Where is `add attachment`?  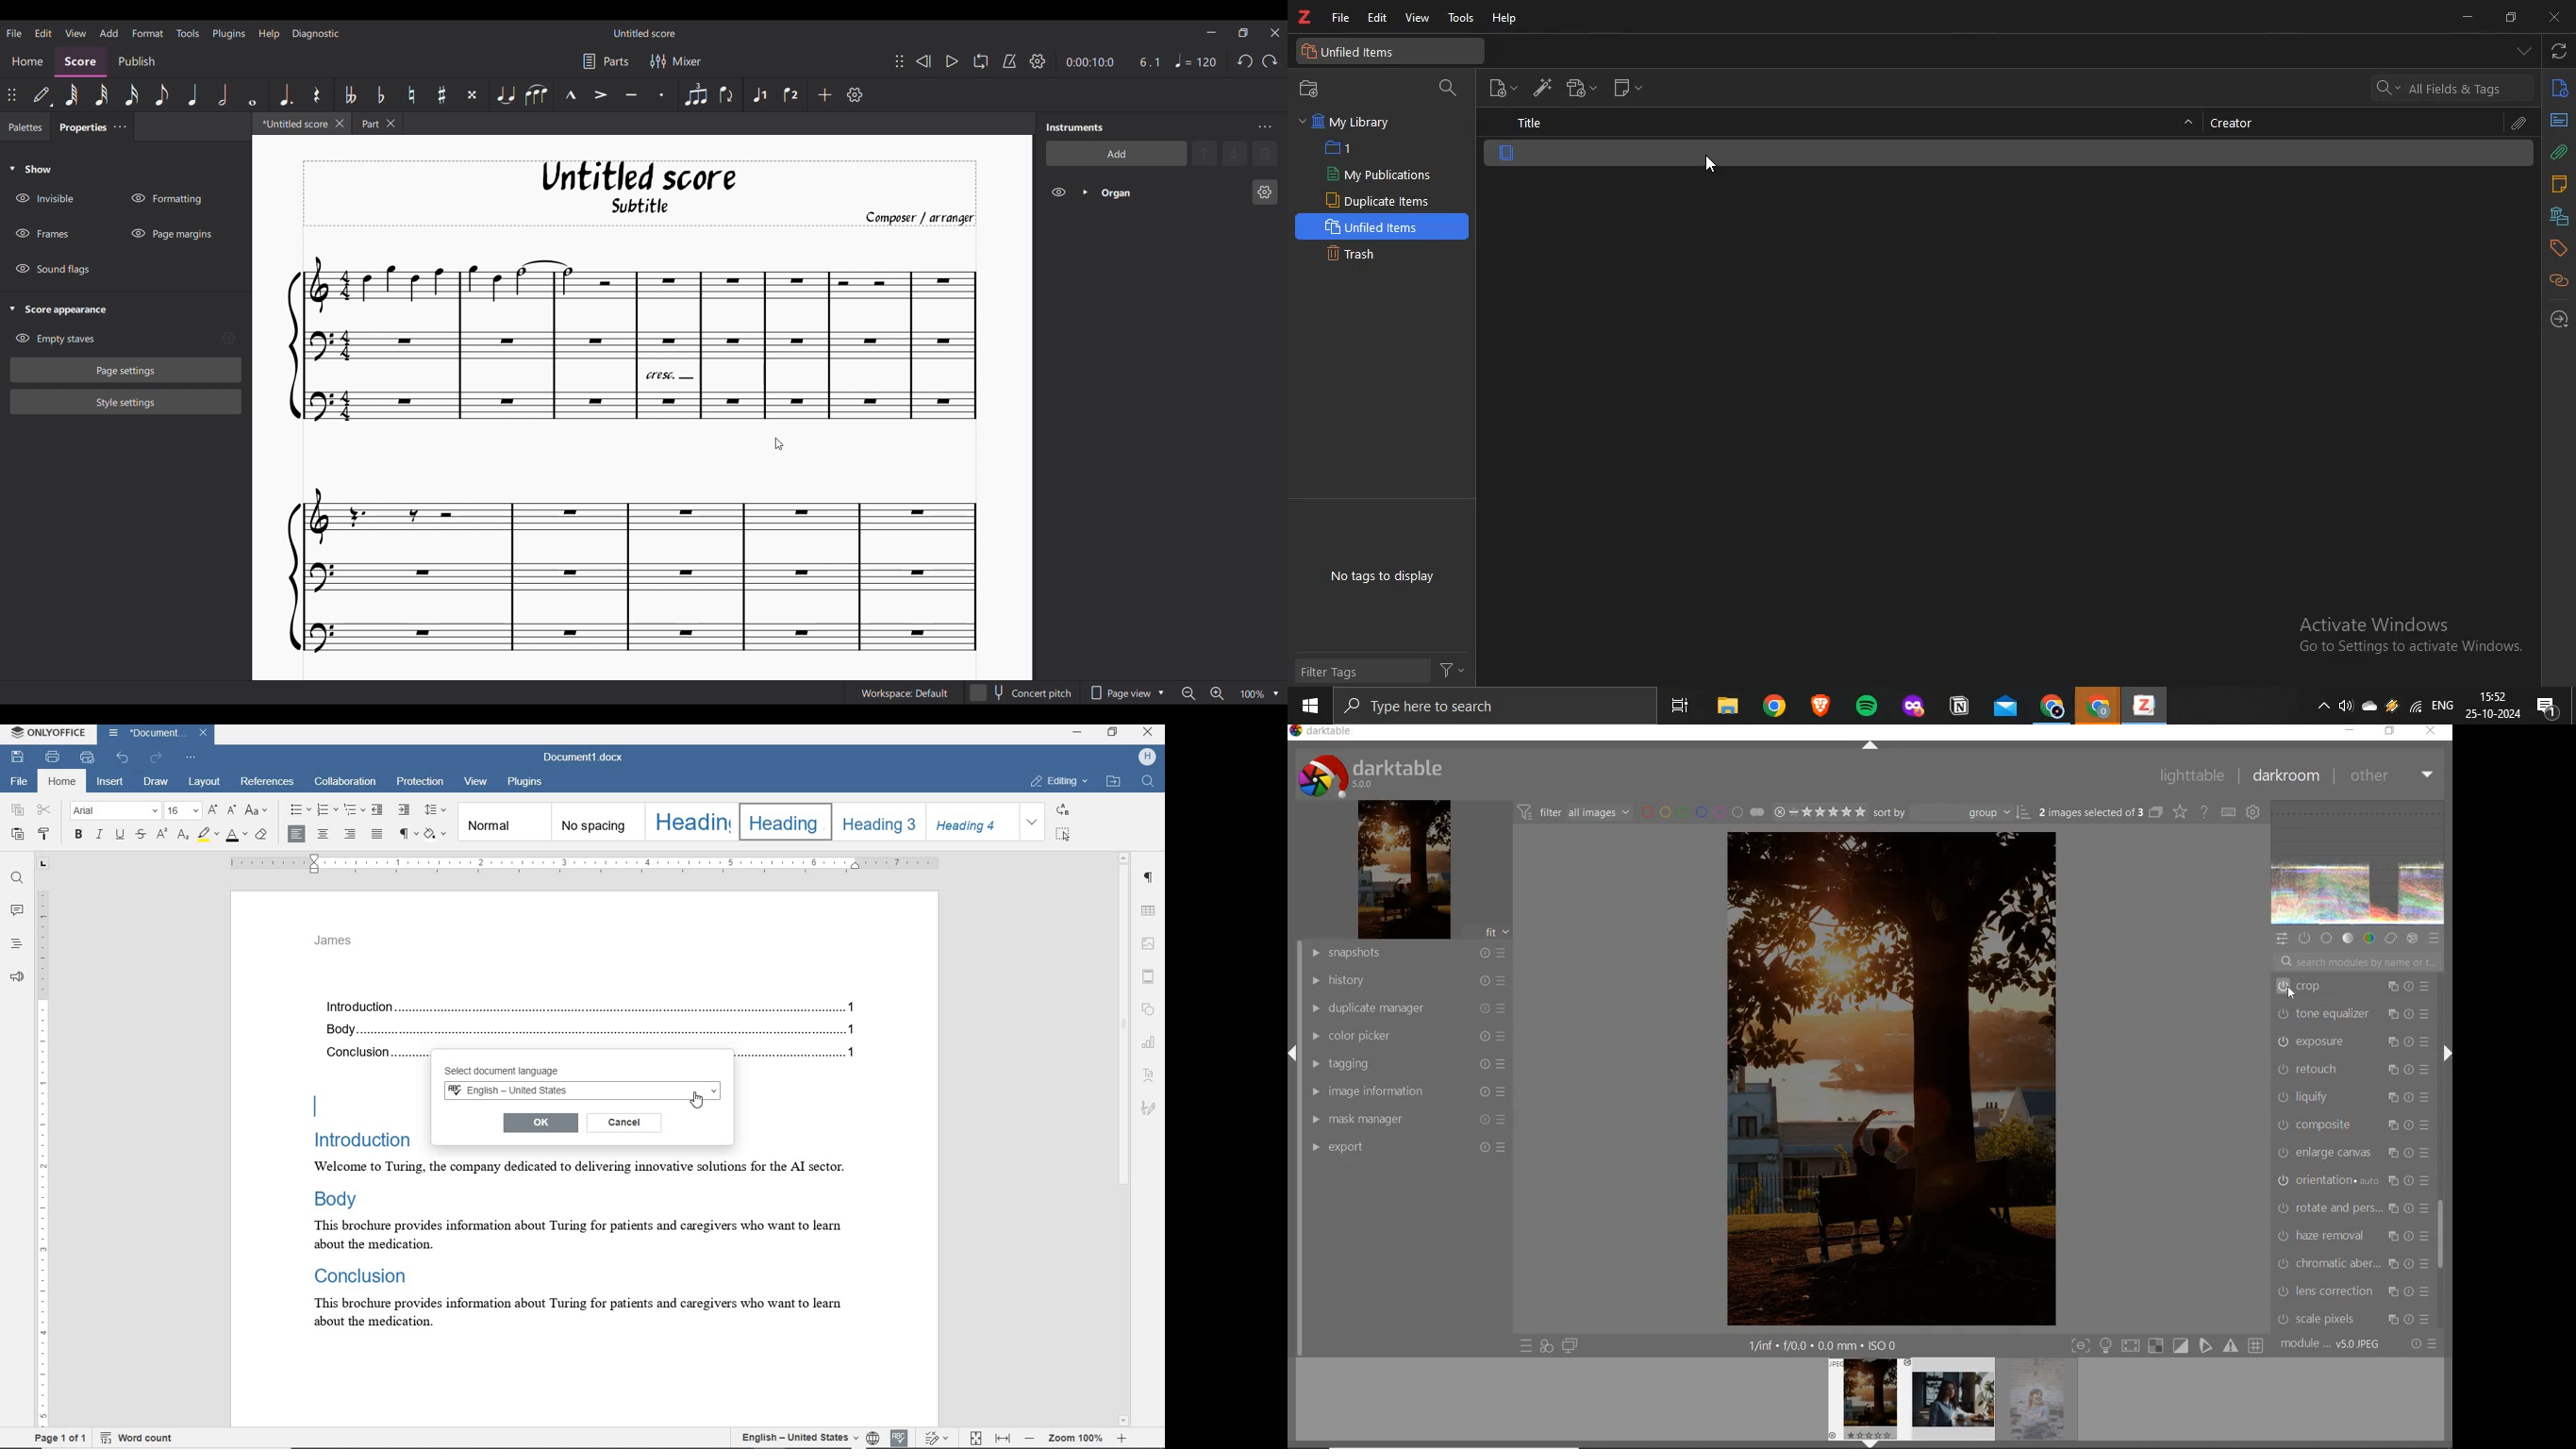 add attachment is located at coordinates (1583, 88).